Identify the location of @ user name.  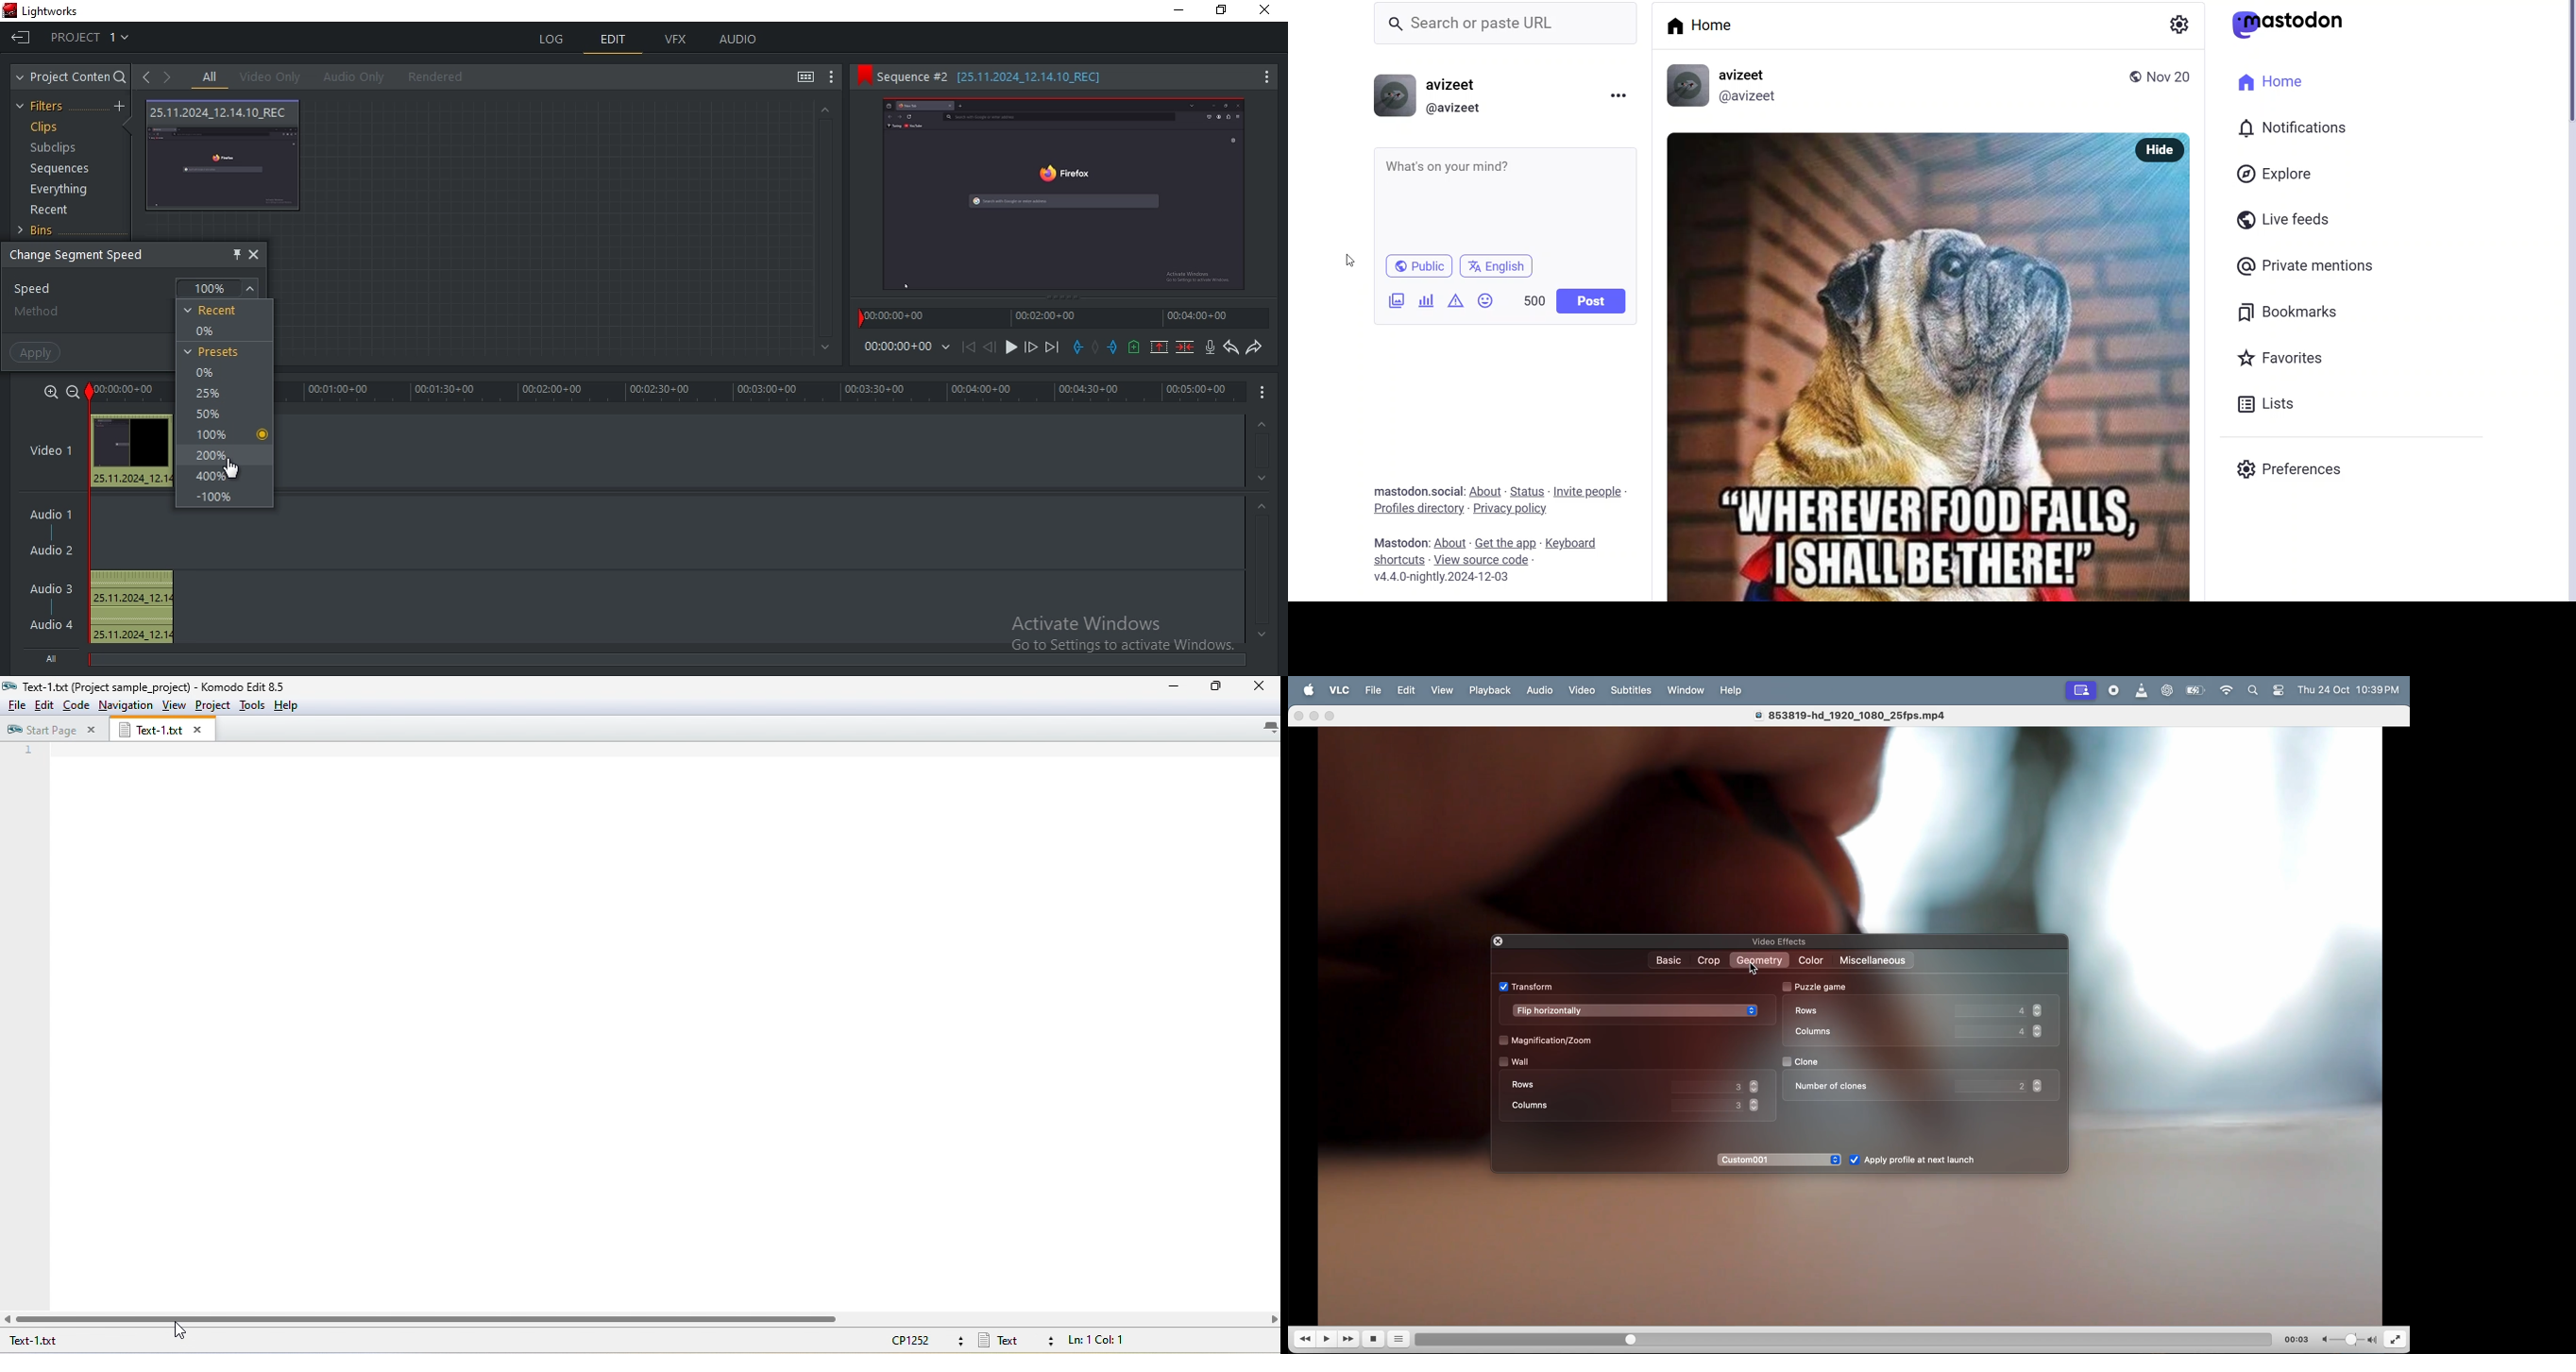
(1459, 110).